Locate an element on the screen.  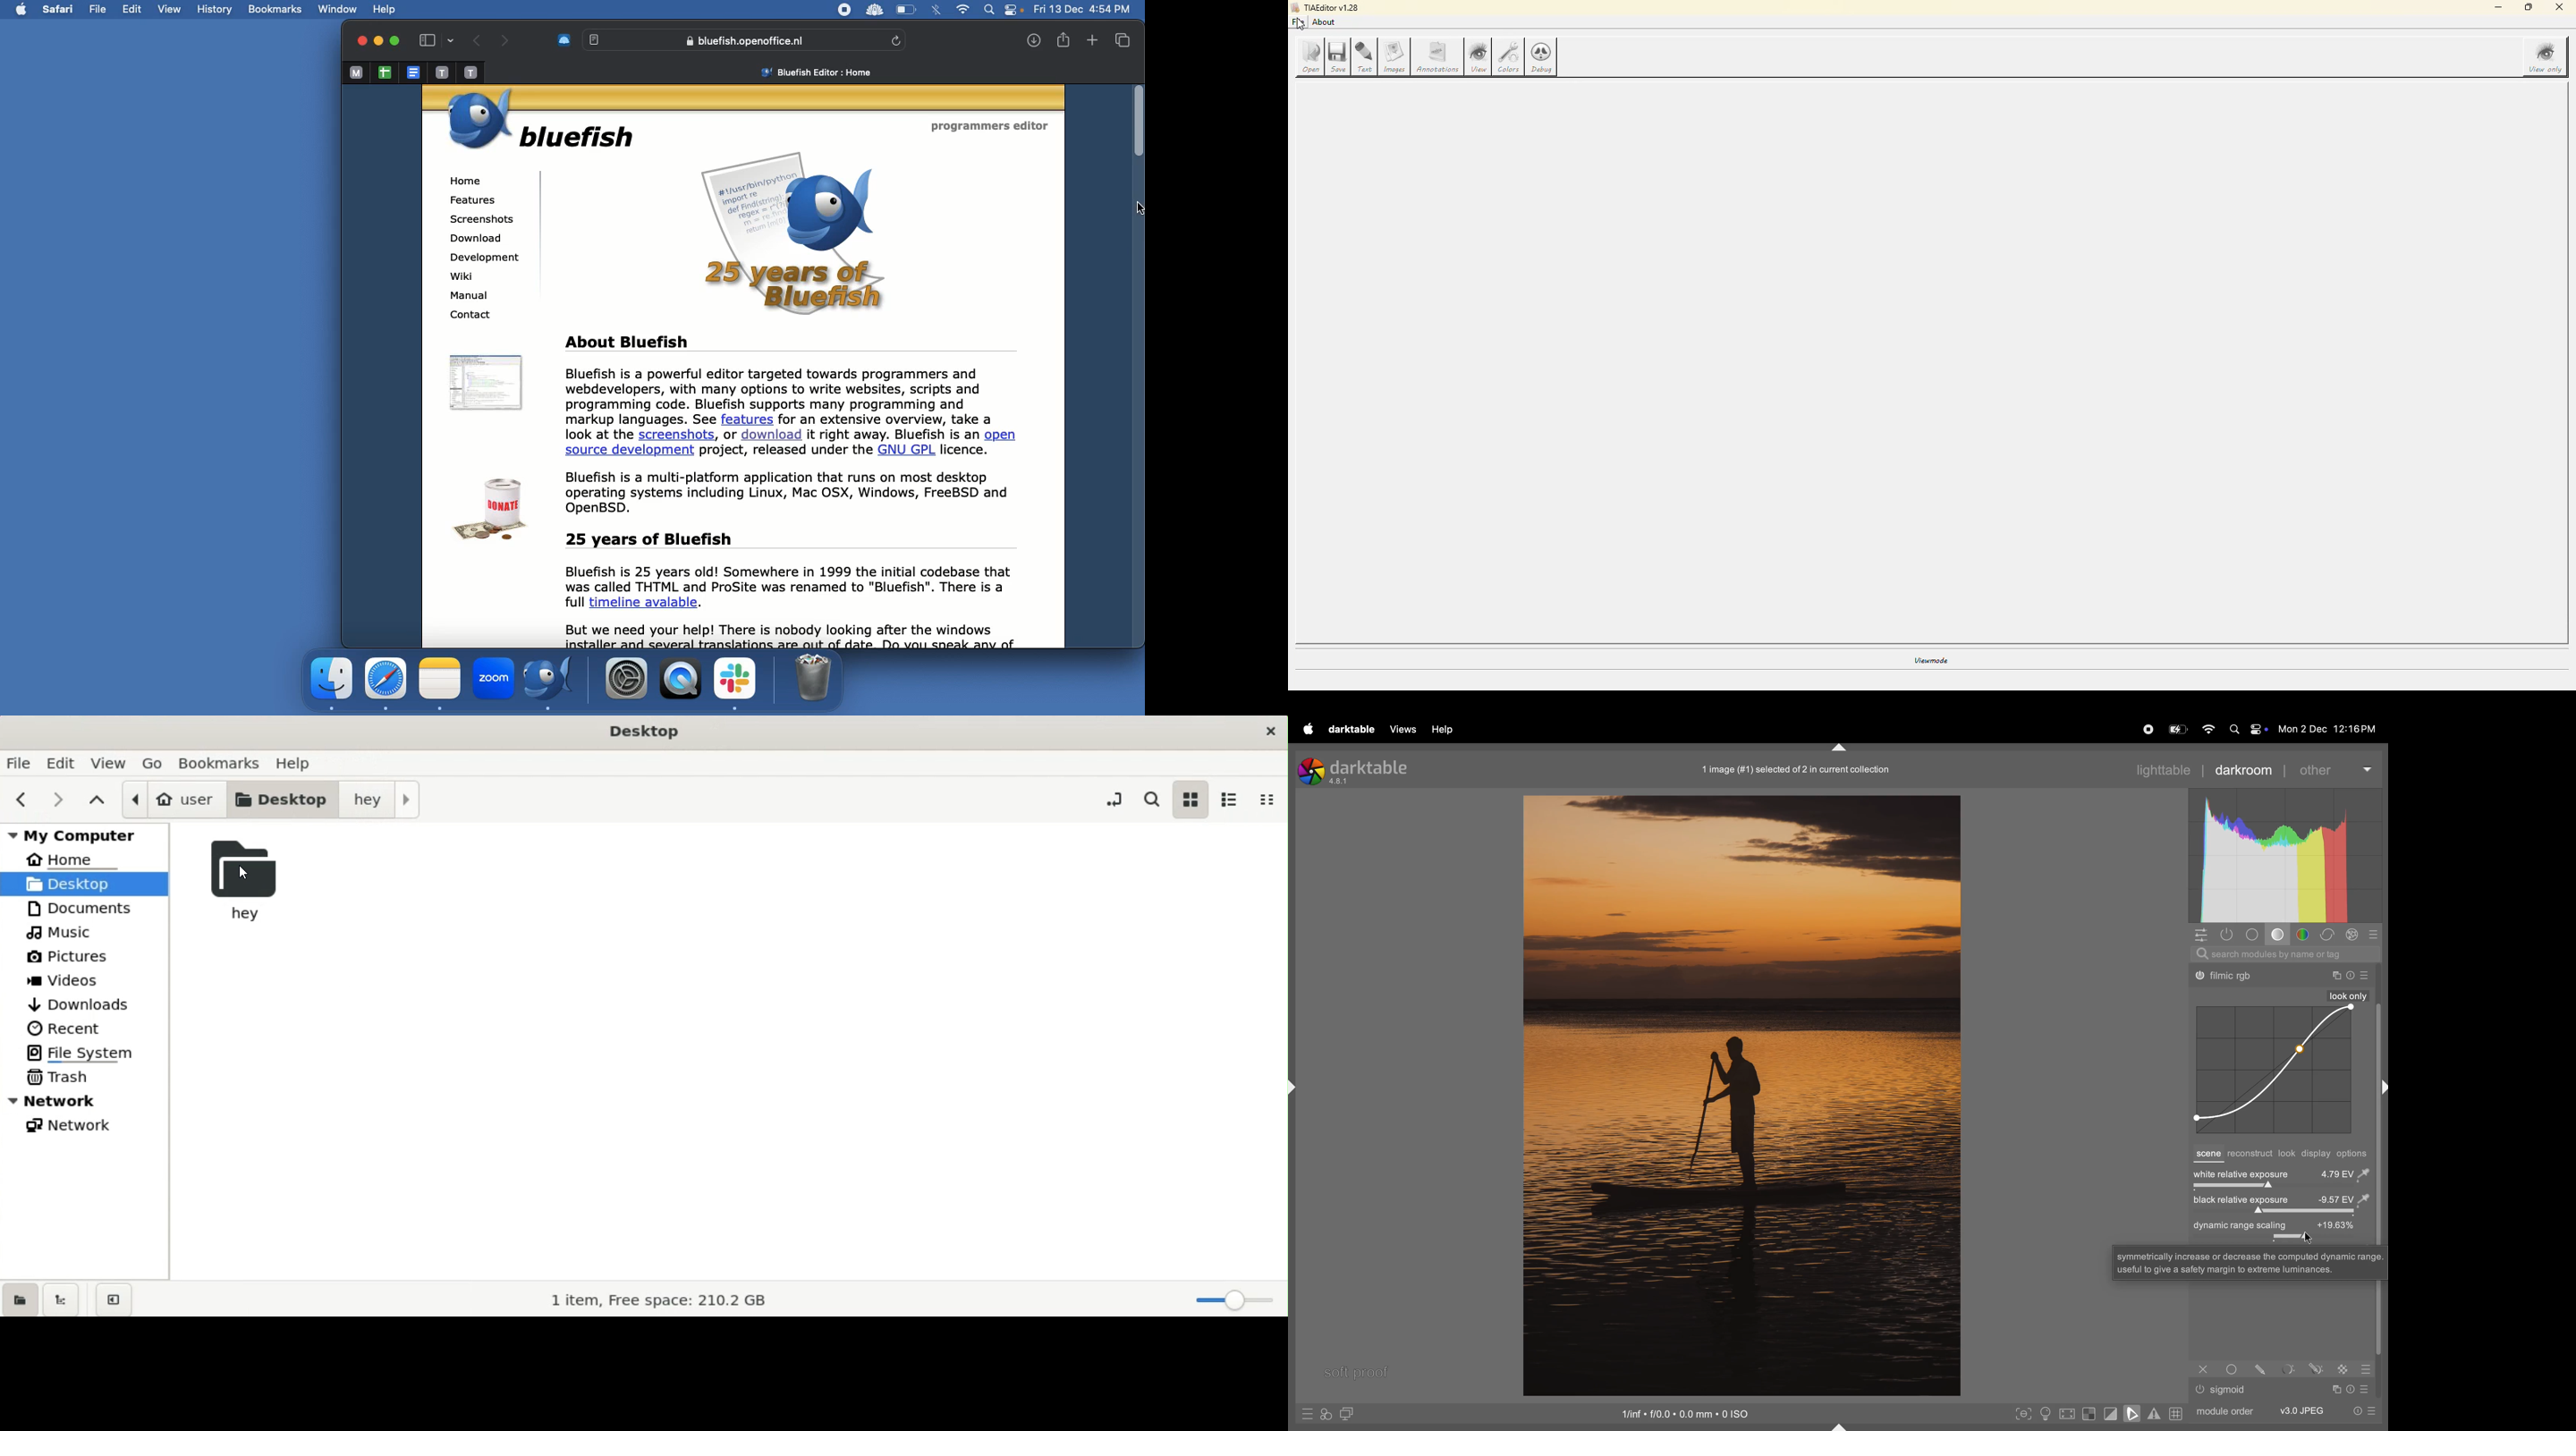
Contact is located at coordinates (466, 316).